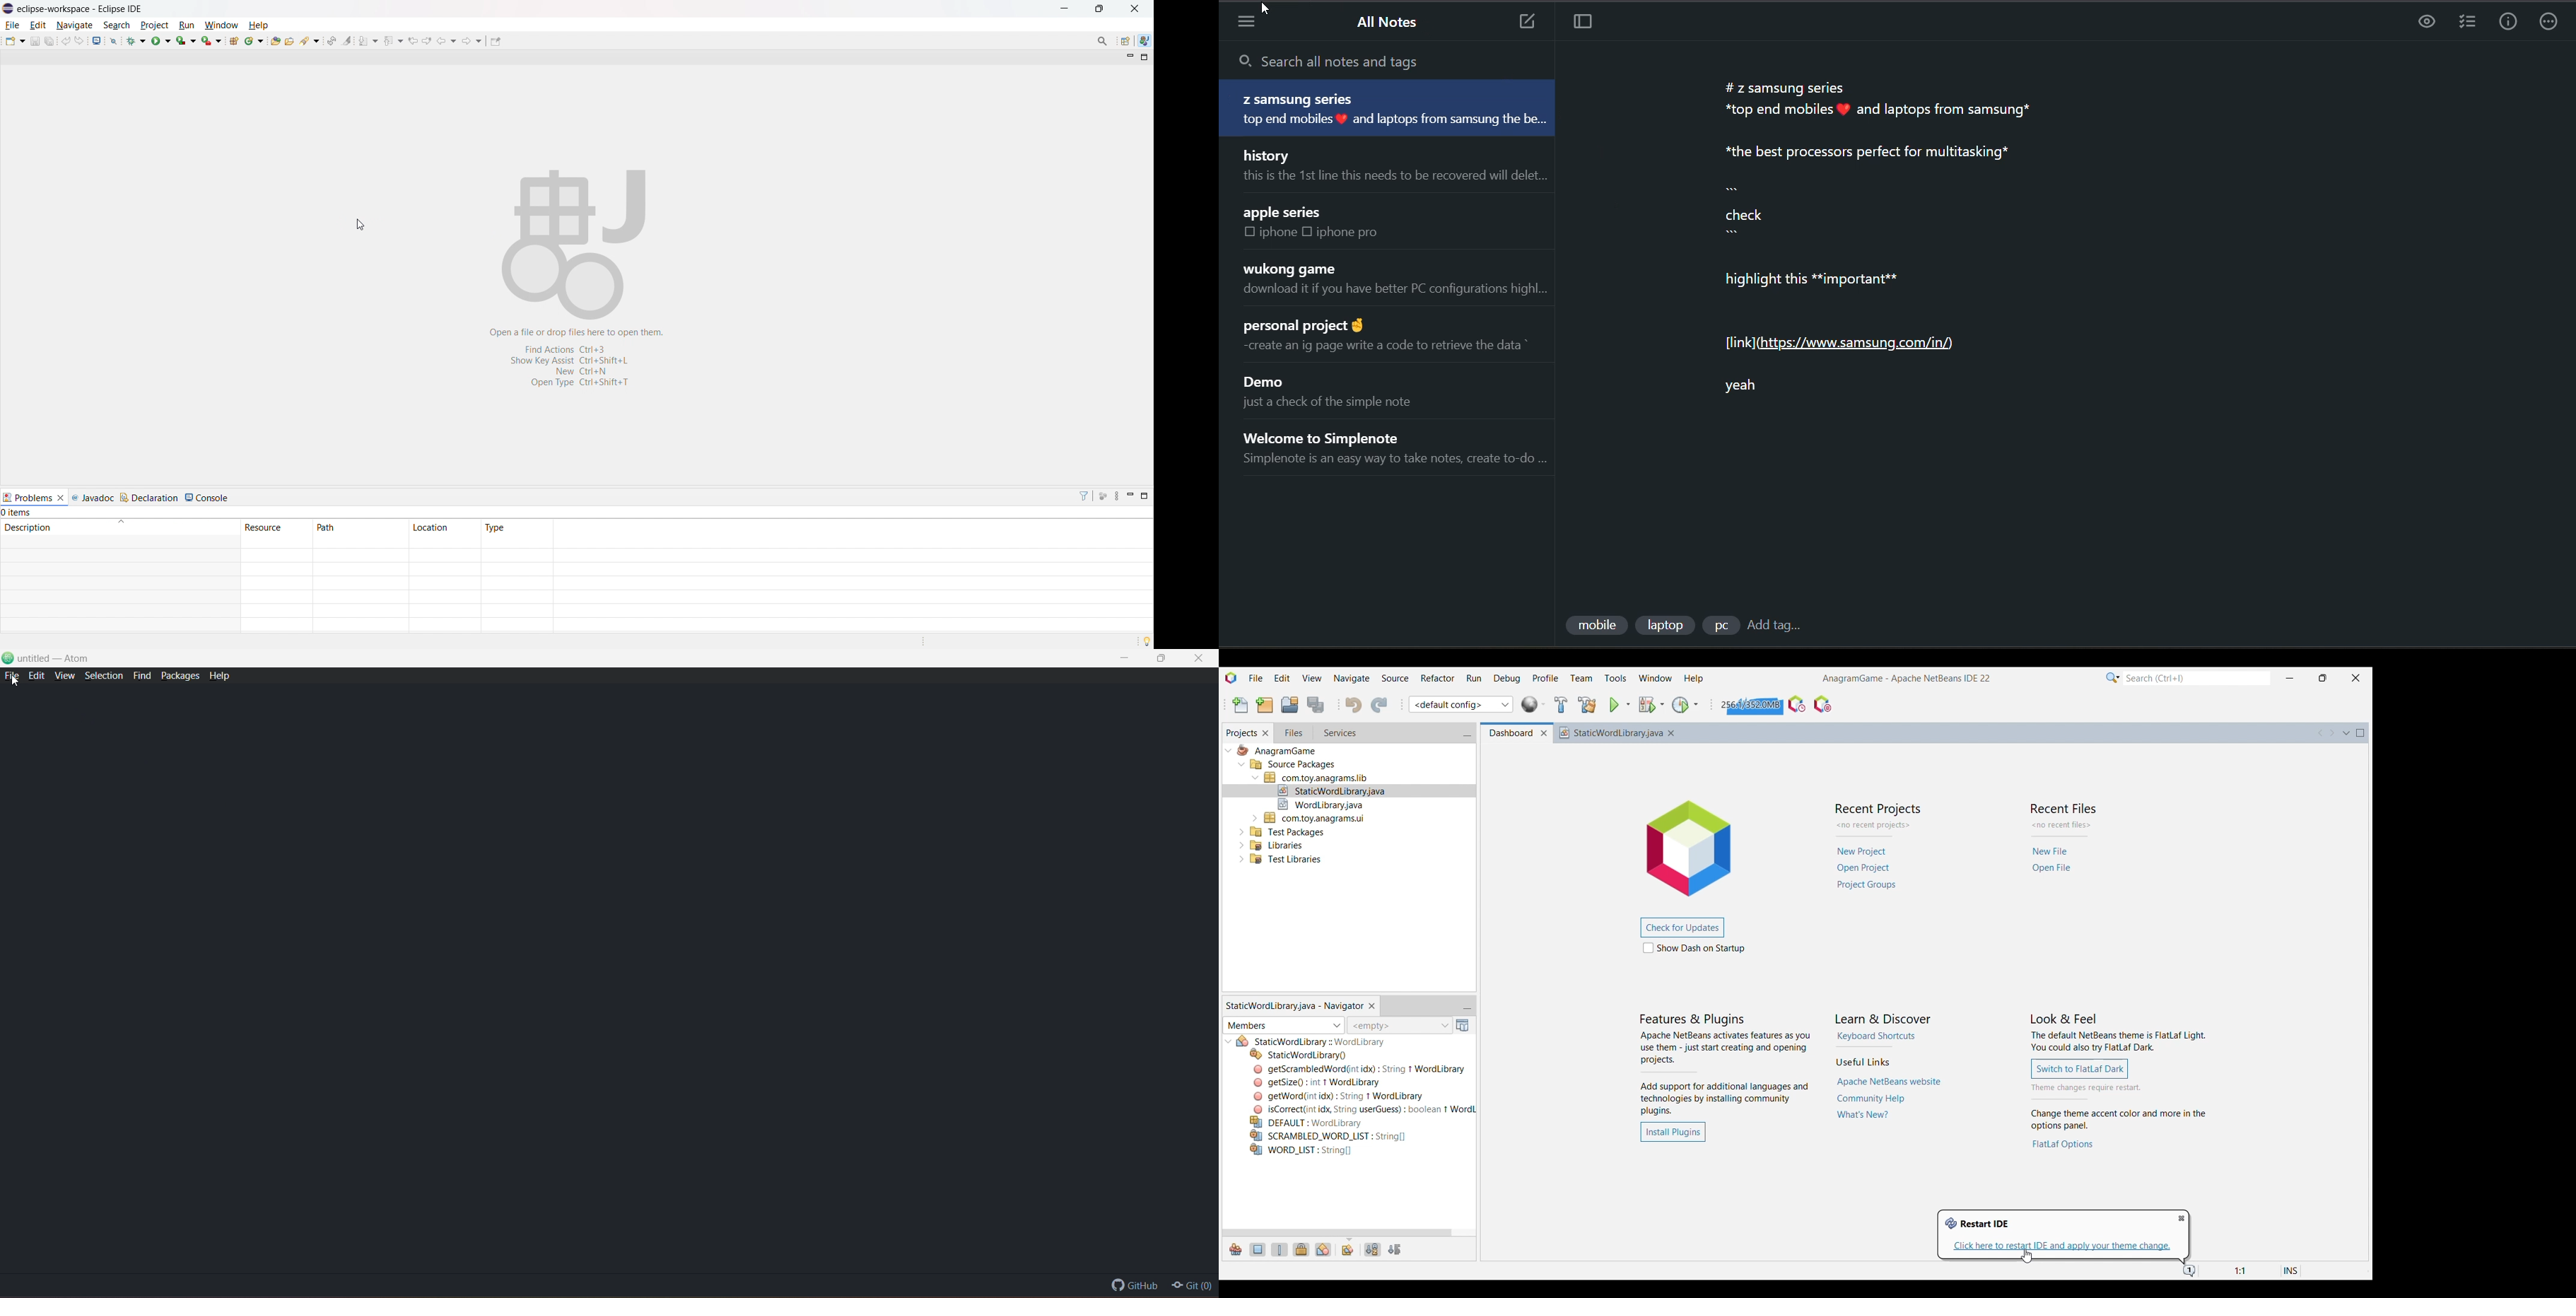  What do you see at coordinates (1199, 660) in the screenshot?
I see `Close` at bounding box center [1199, 660].